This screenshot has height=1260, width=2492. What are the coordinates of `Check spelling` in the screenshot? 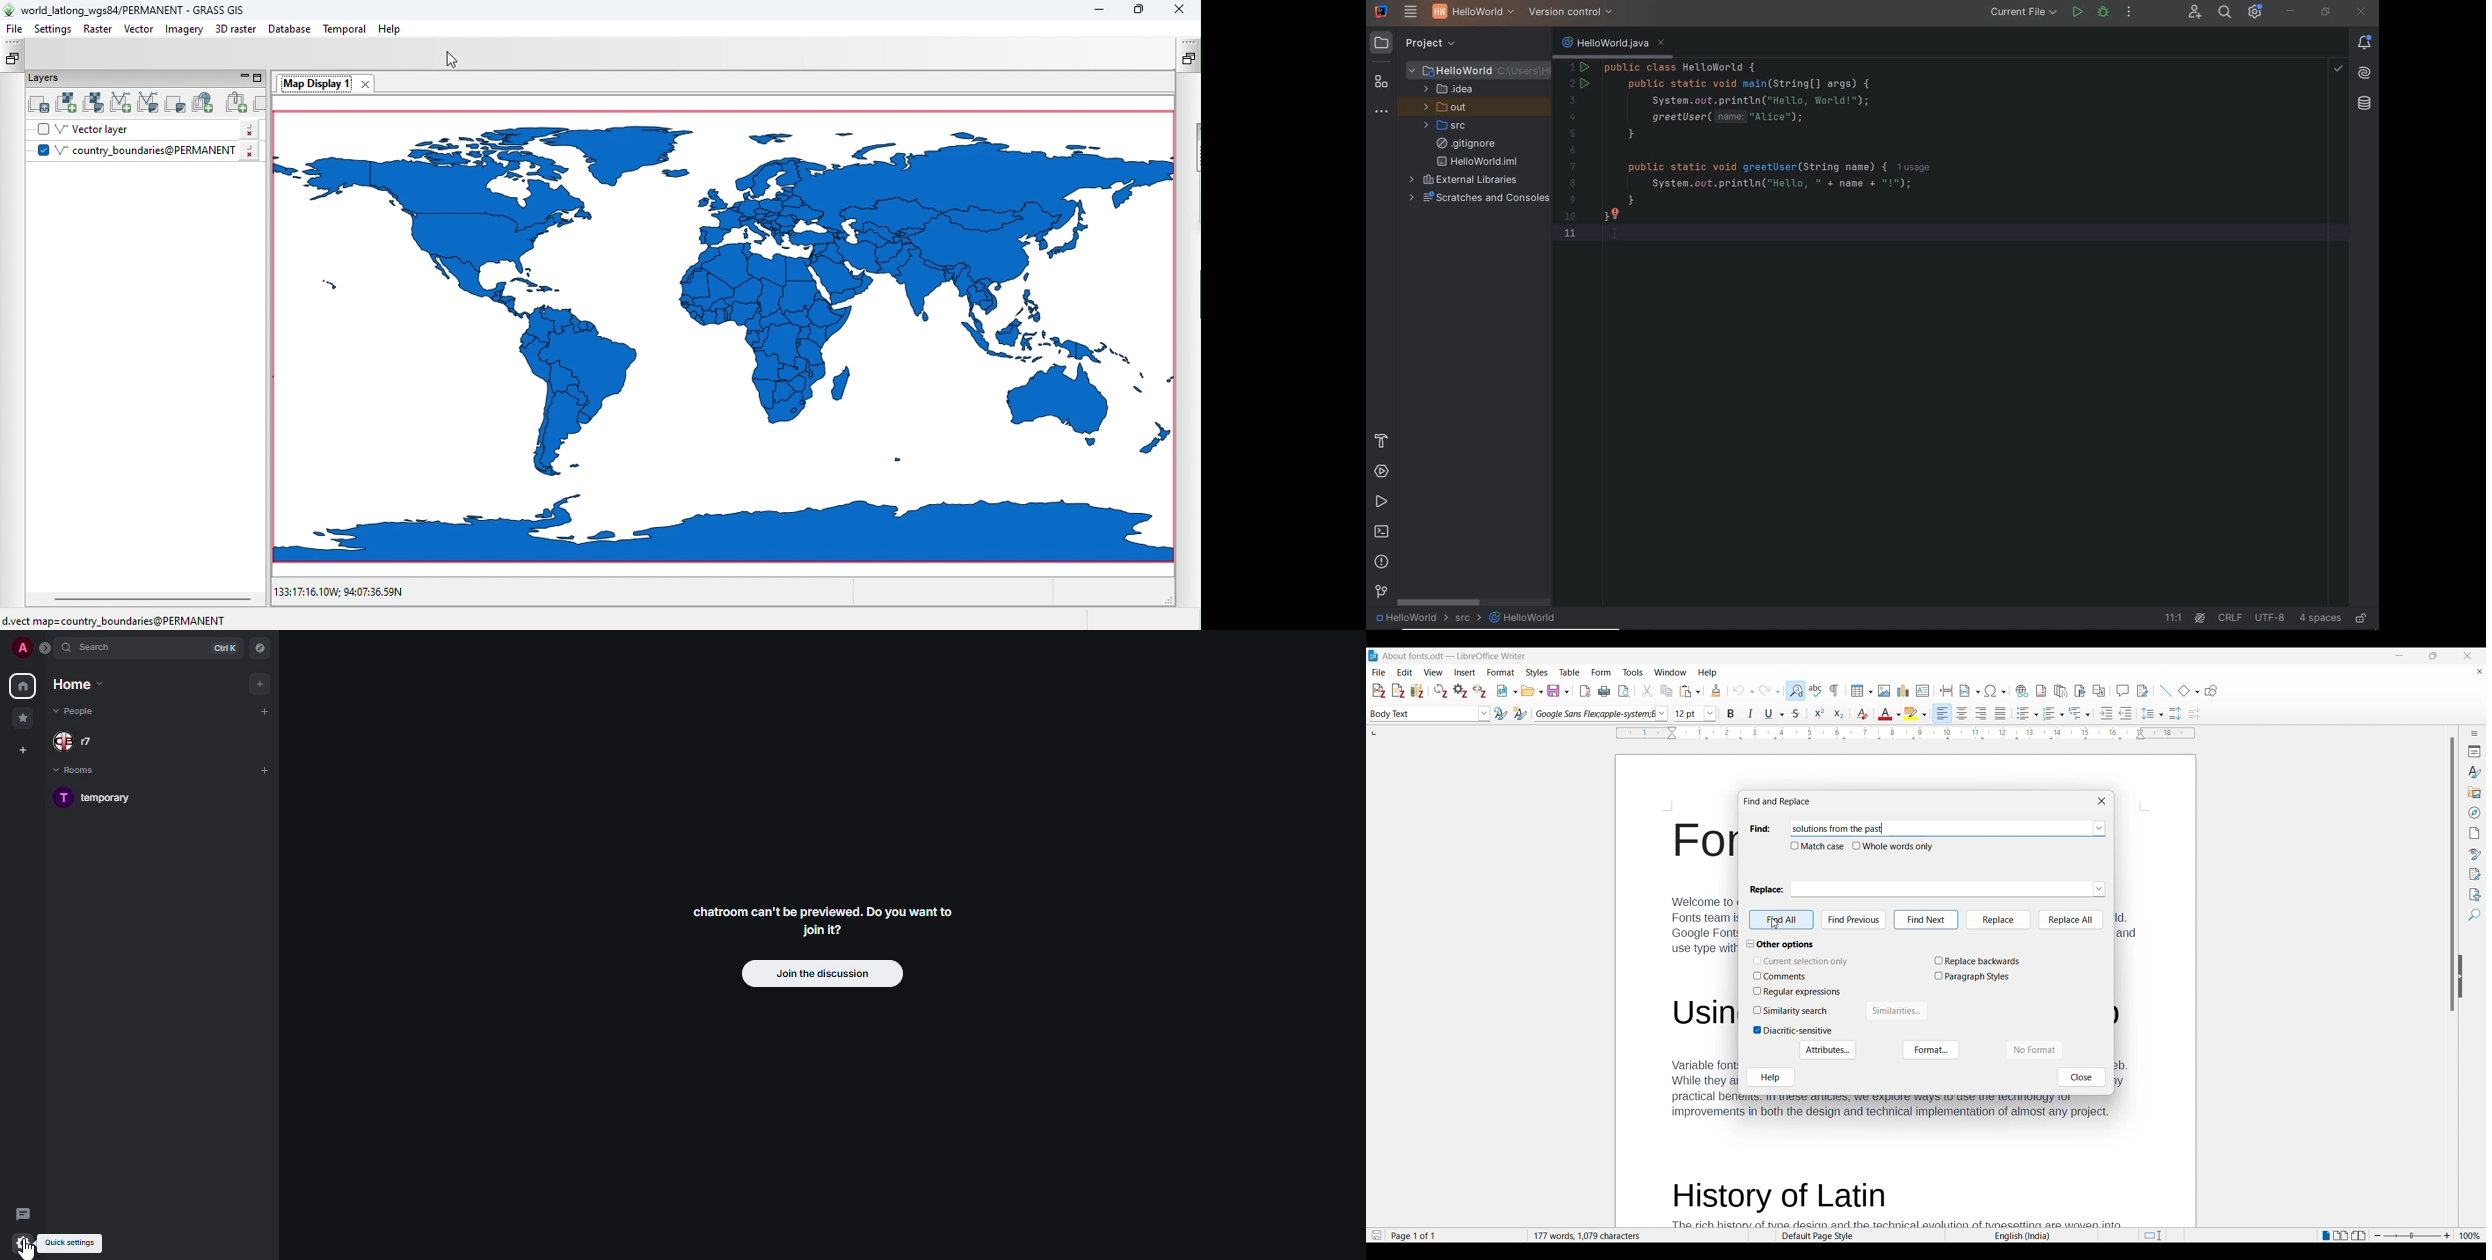 It's located at (1815, 690).